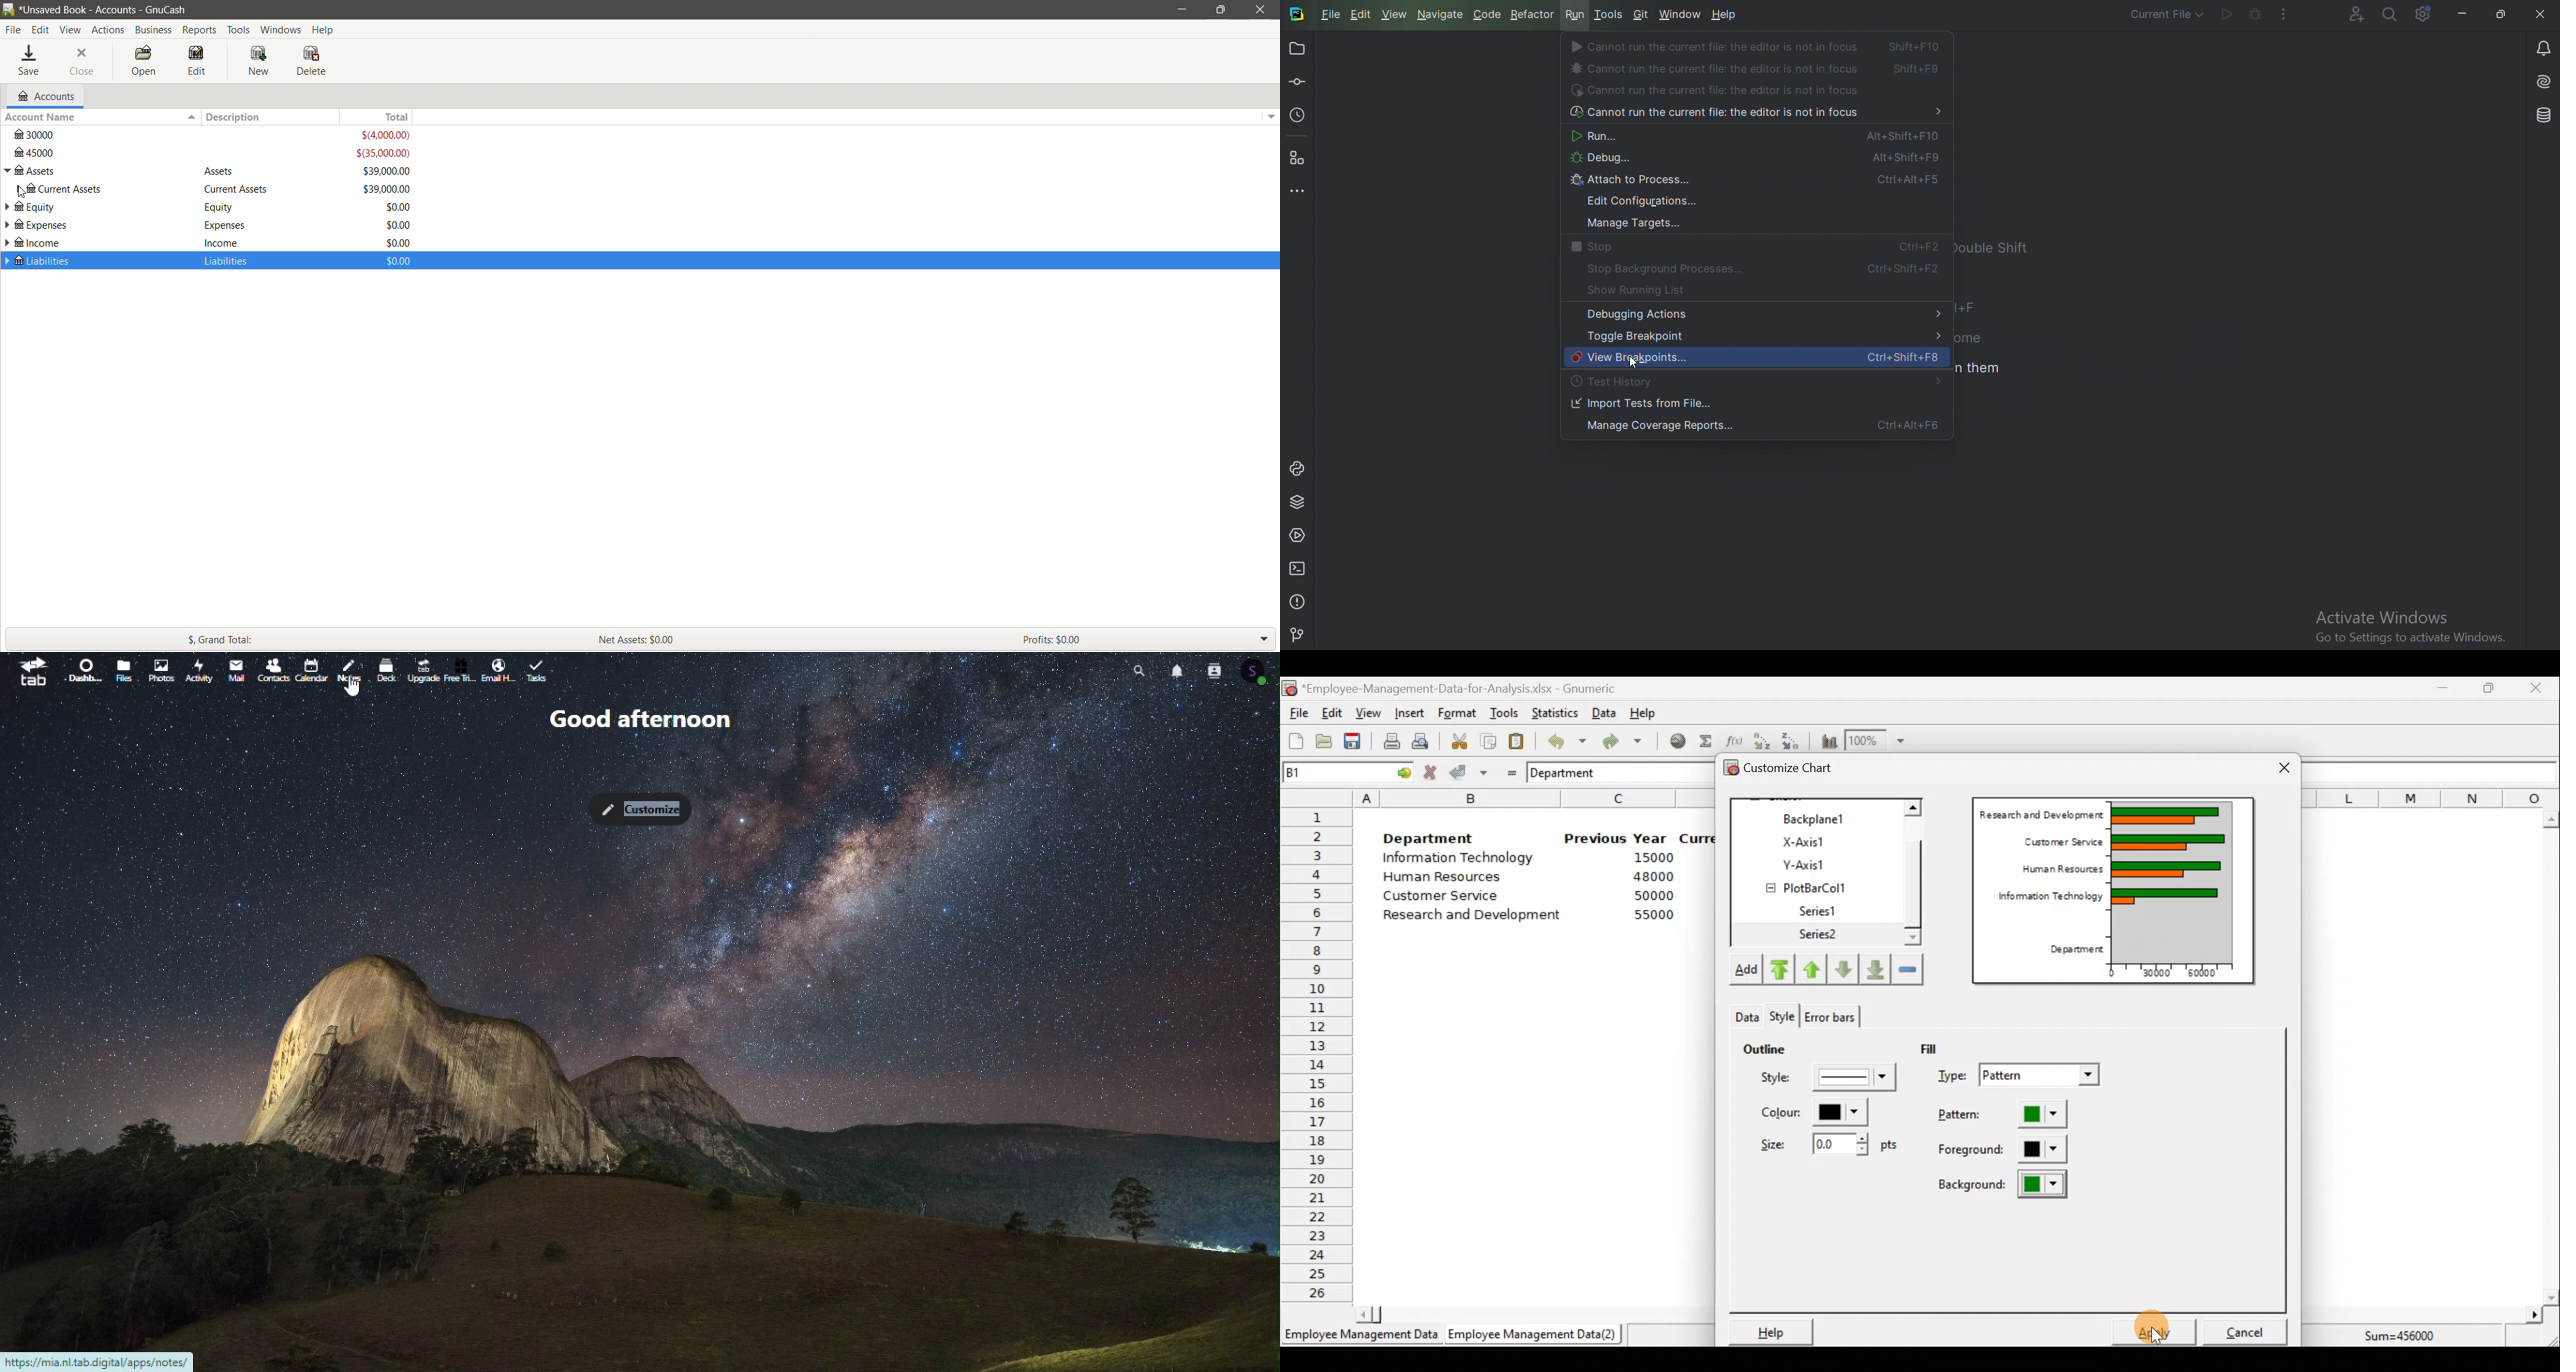  I want to click on Format, so click(1457, 714).